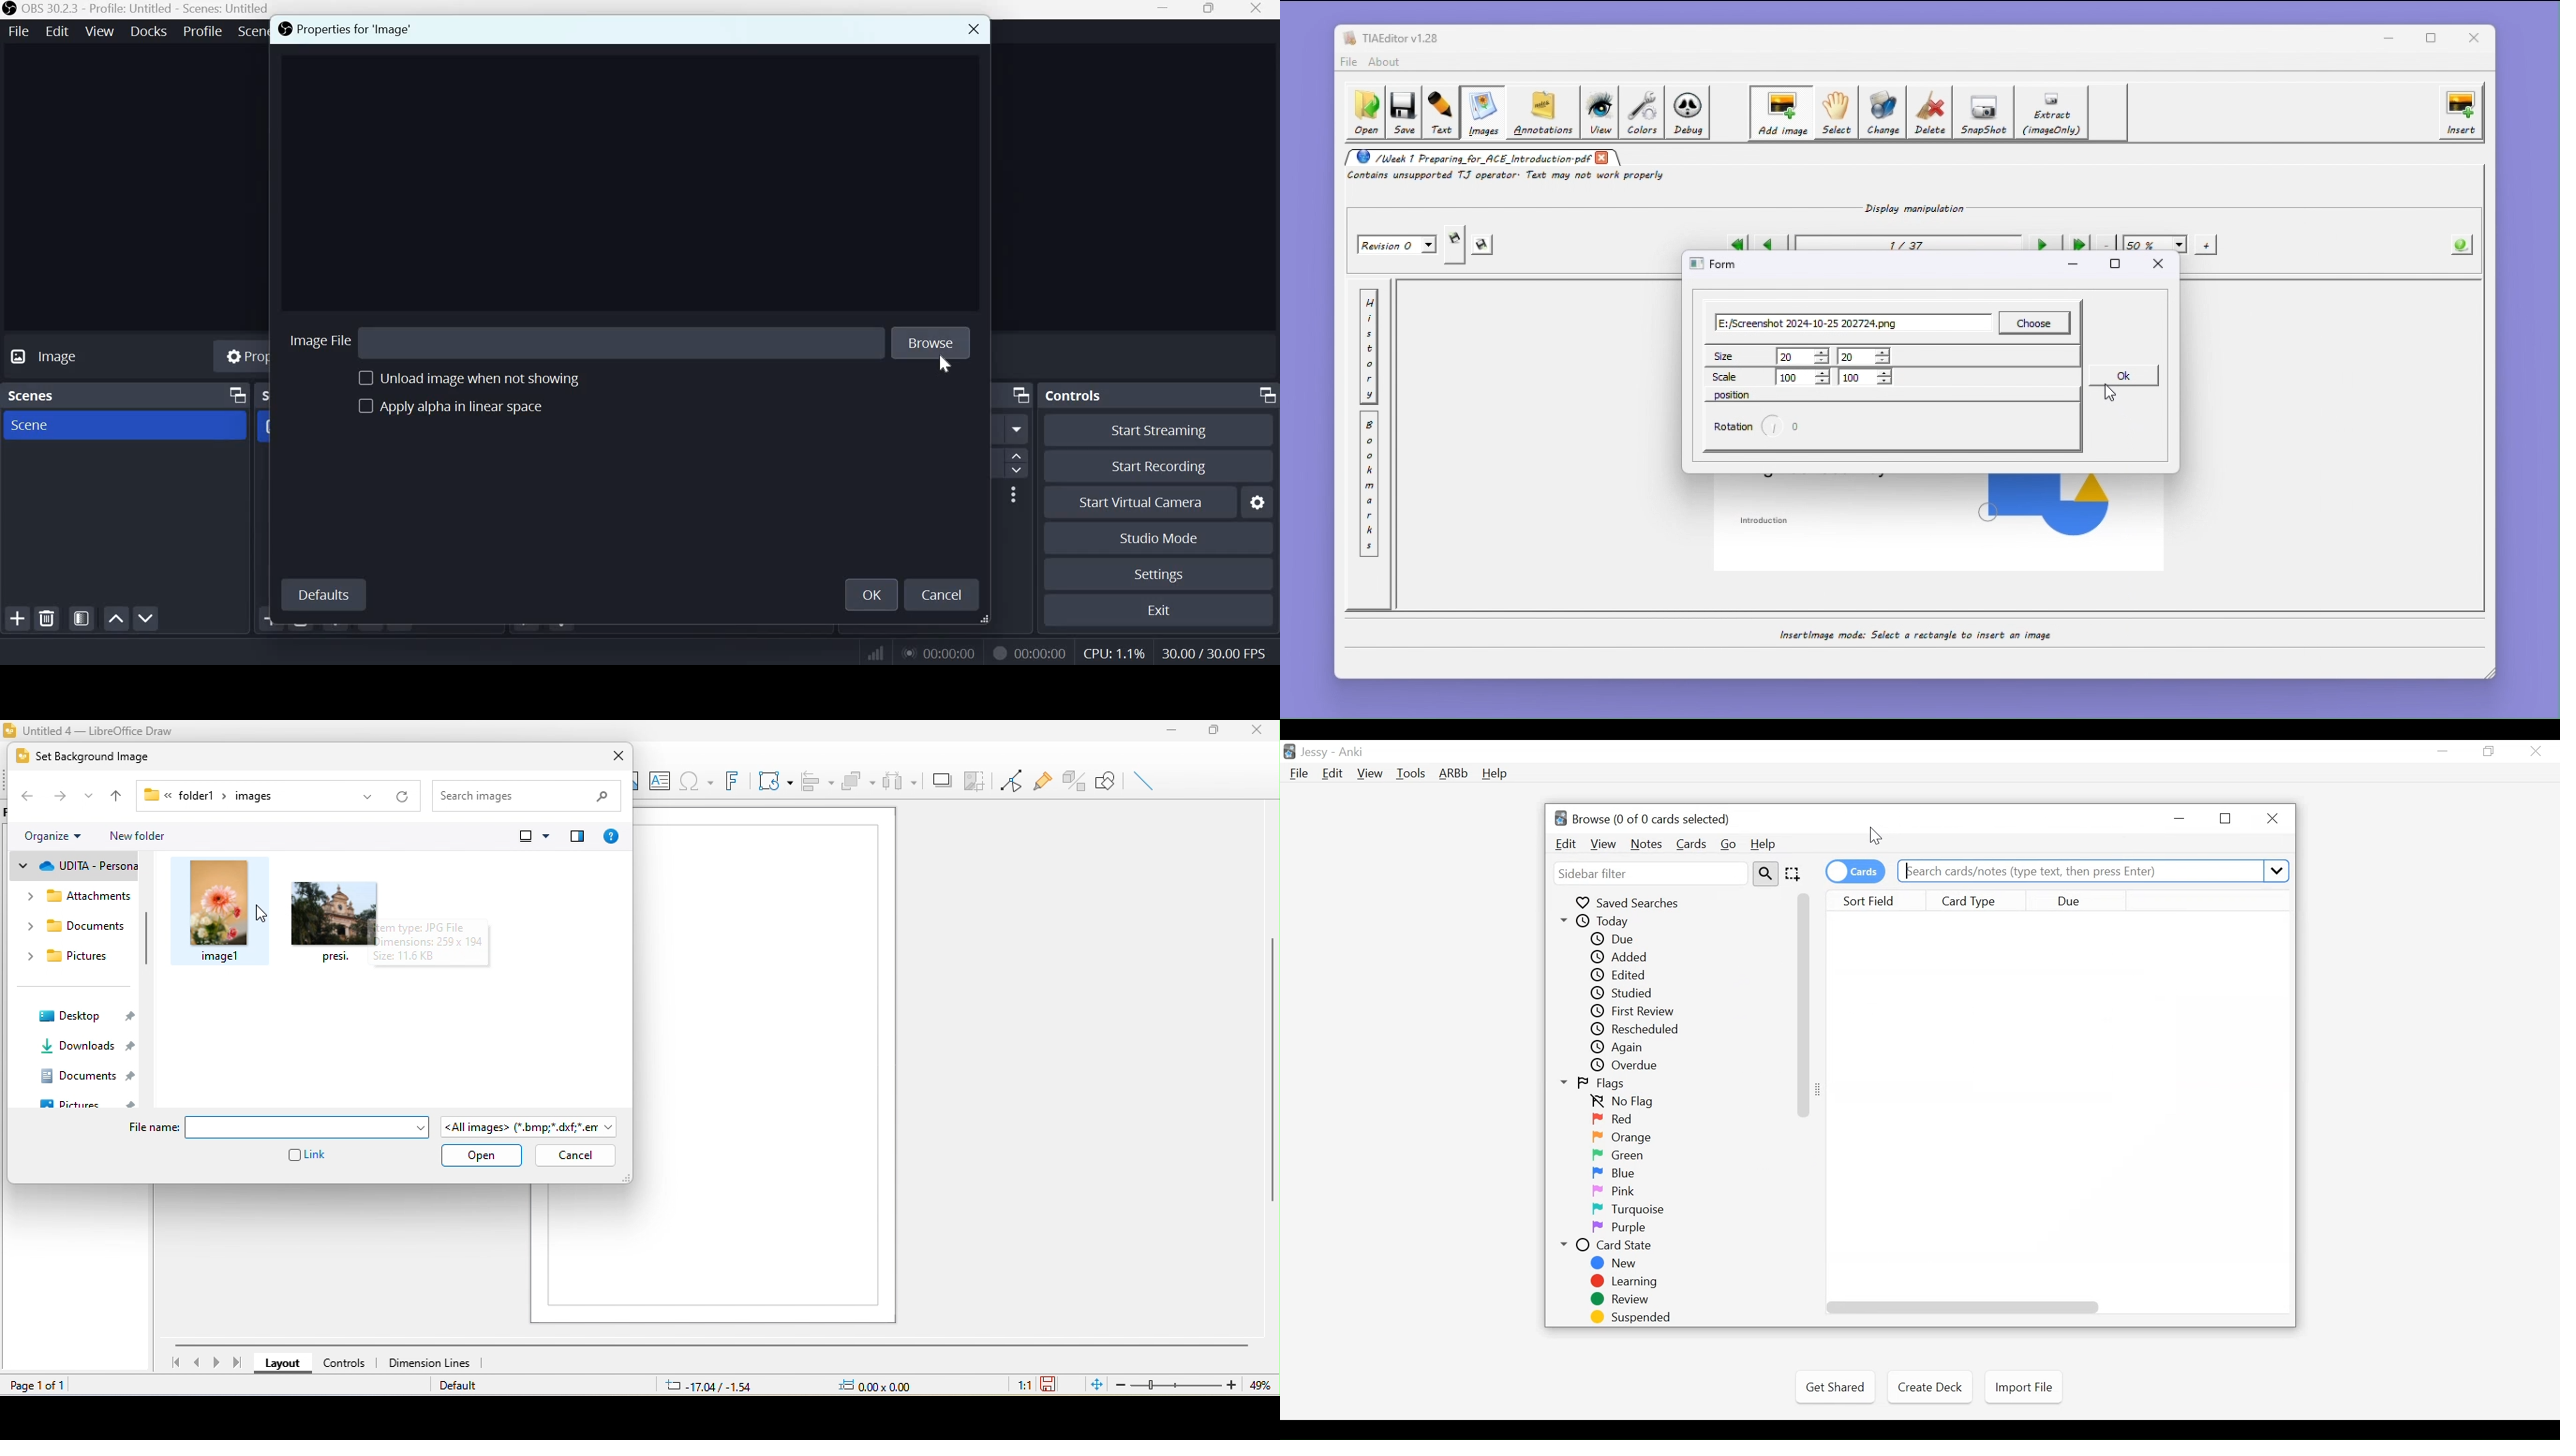 Image resolution: width=2576 pixels, height=1456 pixels. I want to click on Image file, so click(319, 339).